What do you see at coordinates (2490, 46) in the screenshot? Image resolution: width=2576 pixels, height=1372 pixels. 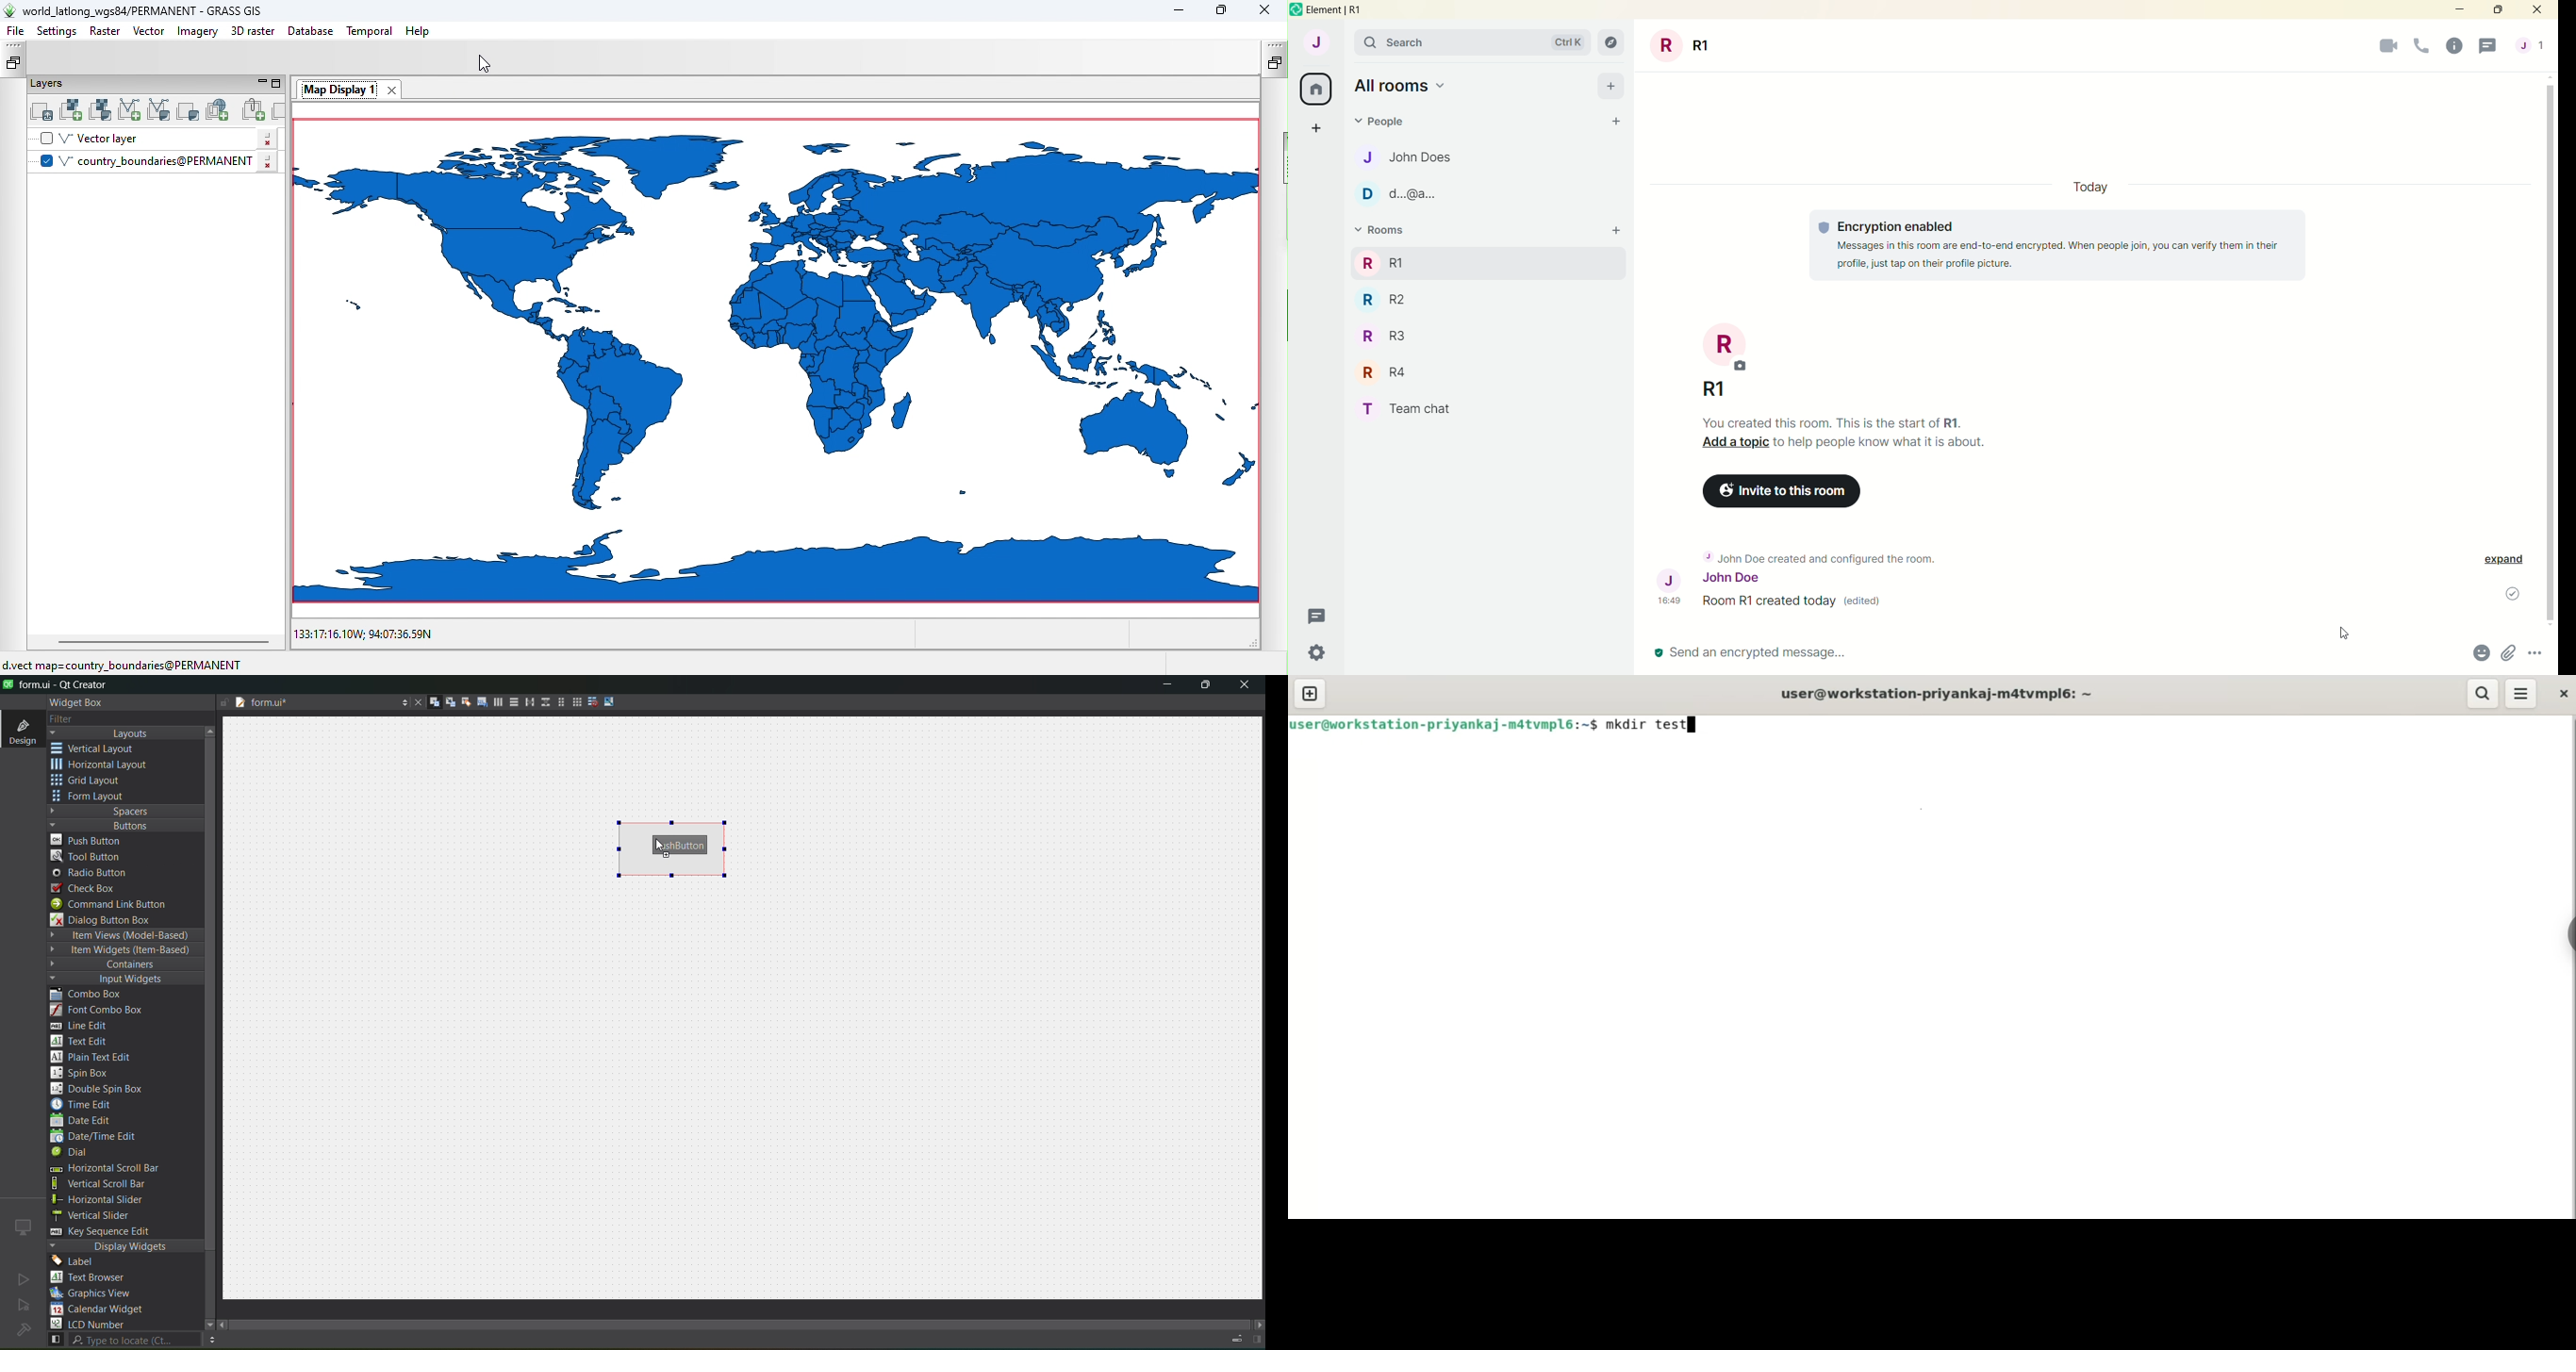 I see `threads` at bounding box center [2490, 46].